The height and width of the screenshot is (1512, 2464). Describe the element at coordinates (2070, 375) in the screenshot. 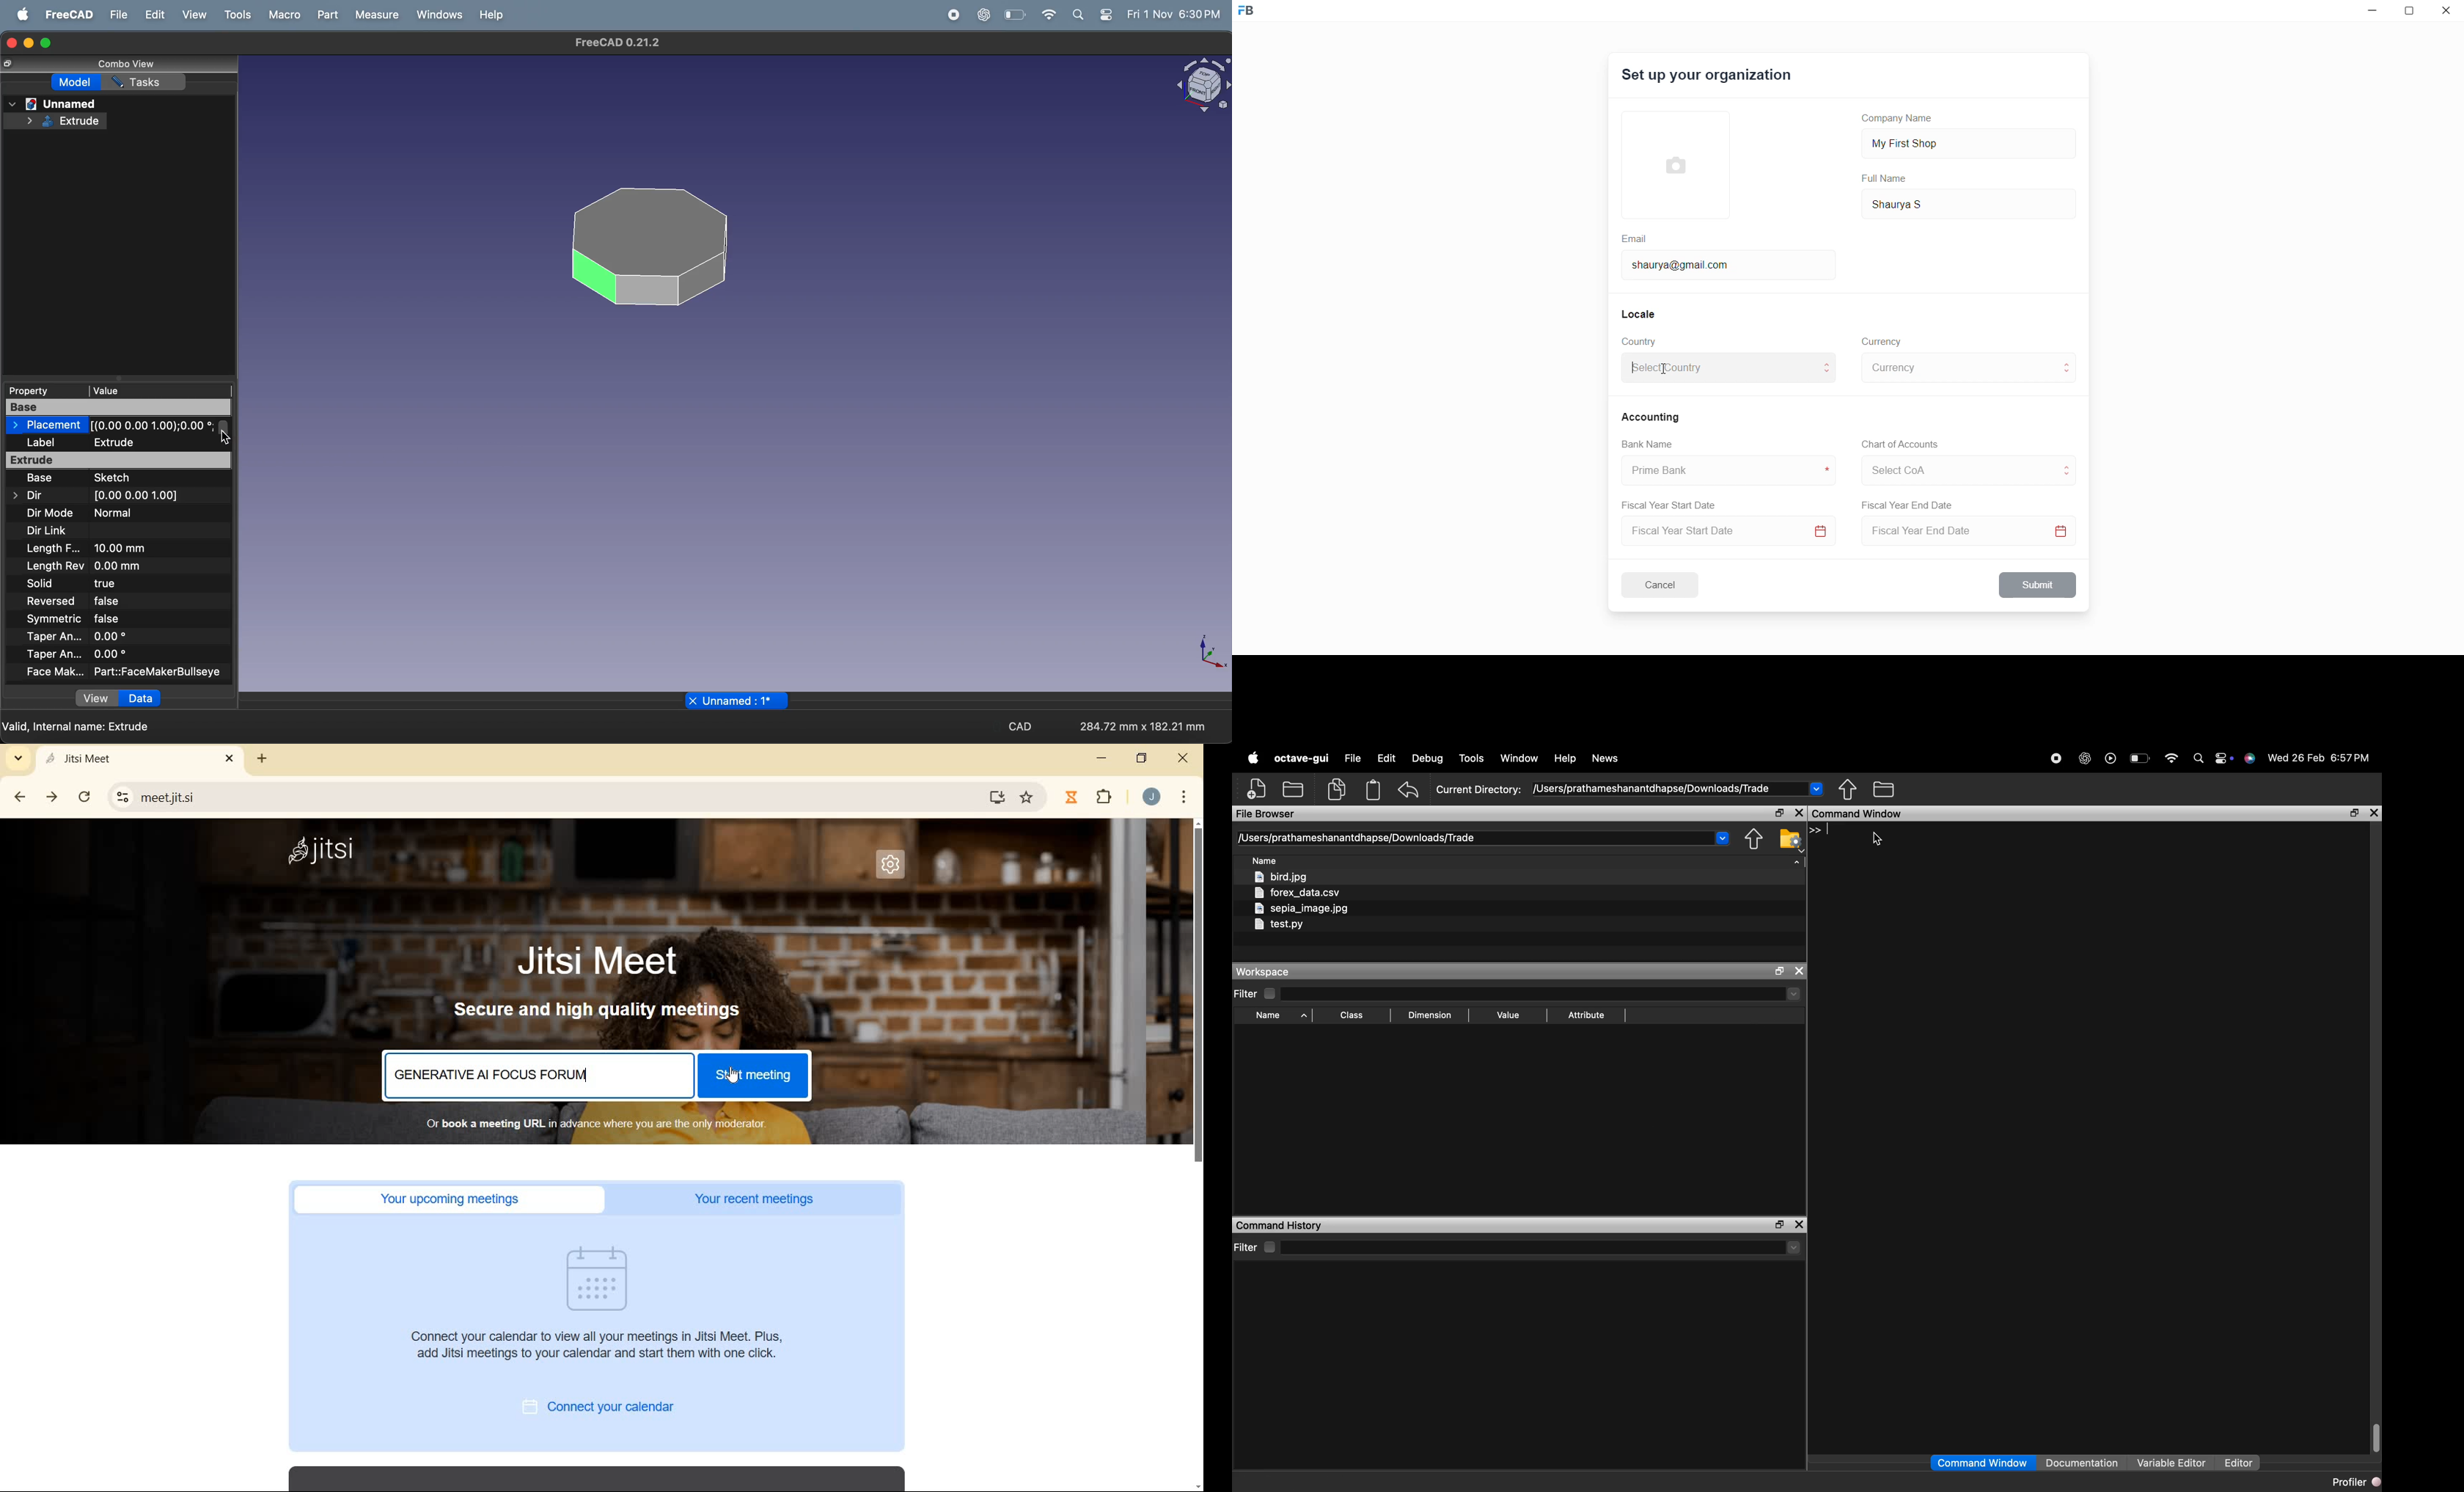

I see `move to below currency` at that location.